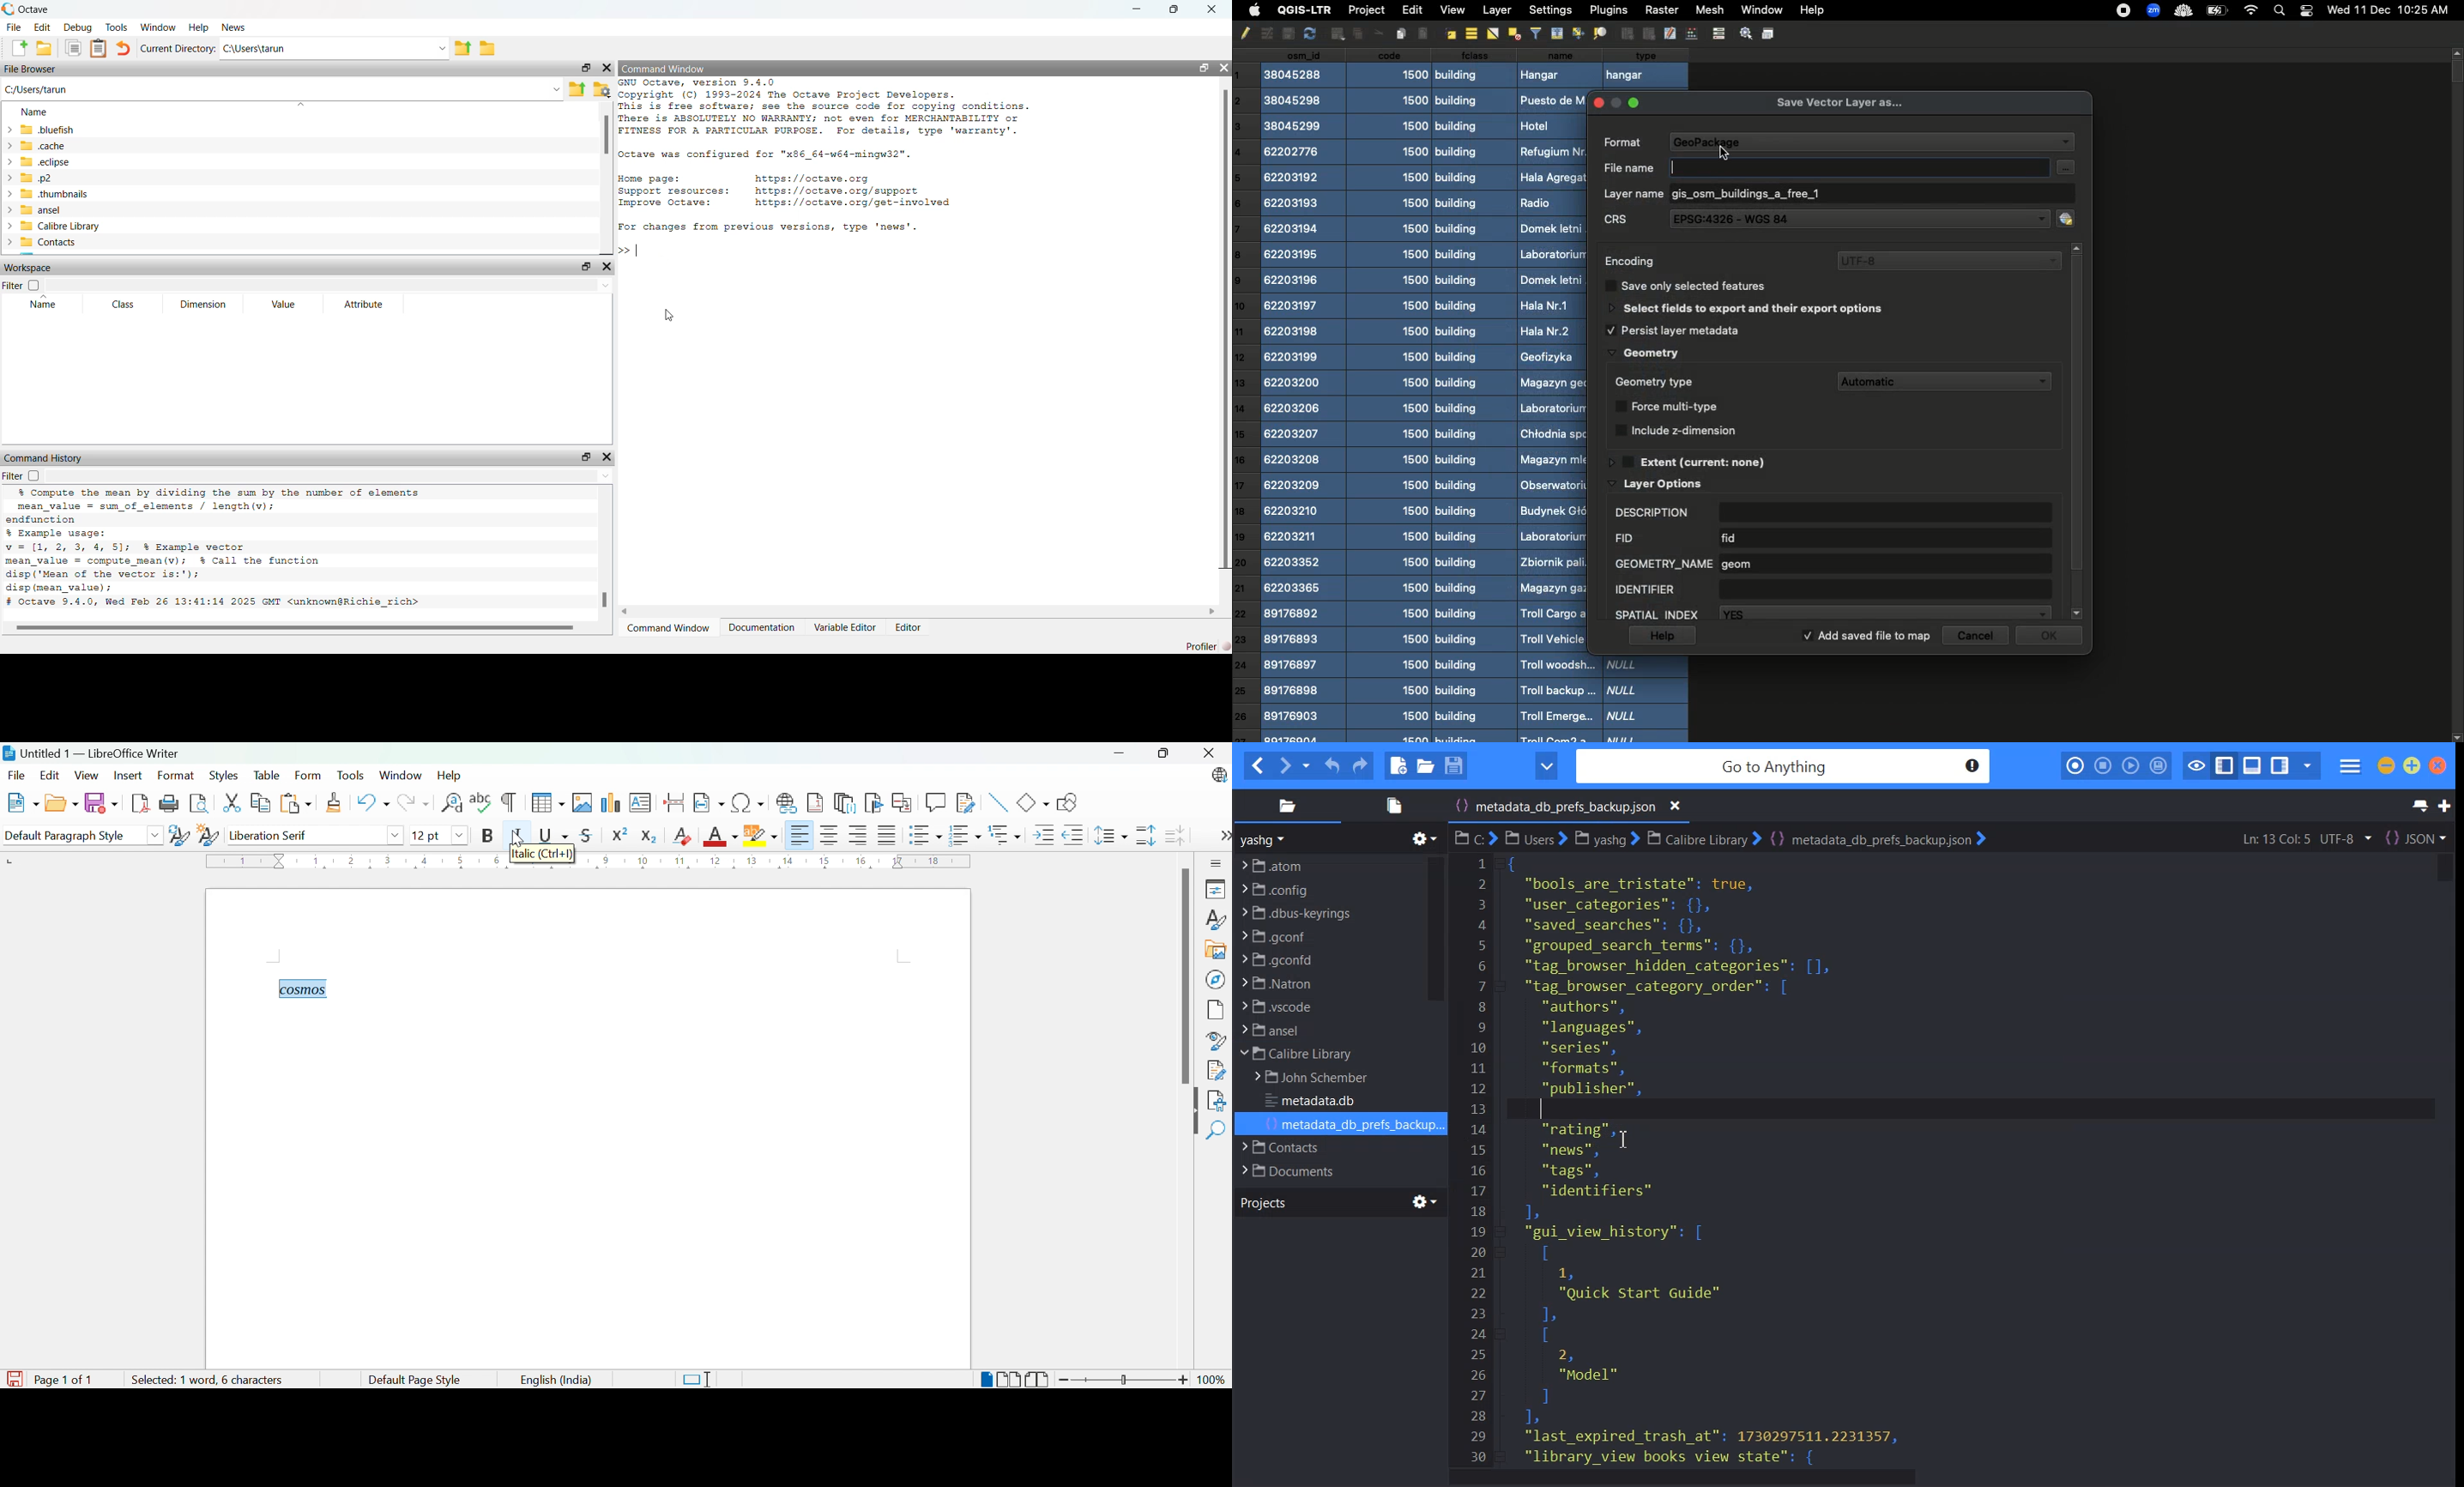  I want to click on Navigator, so click(1216, 978).